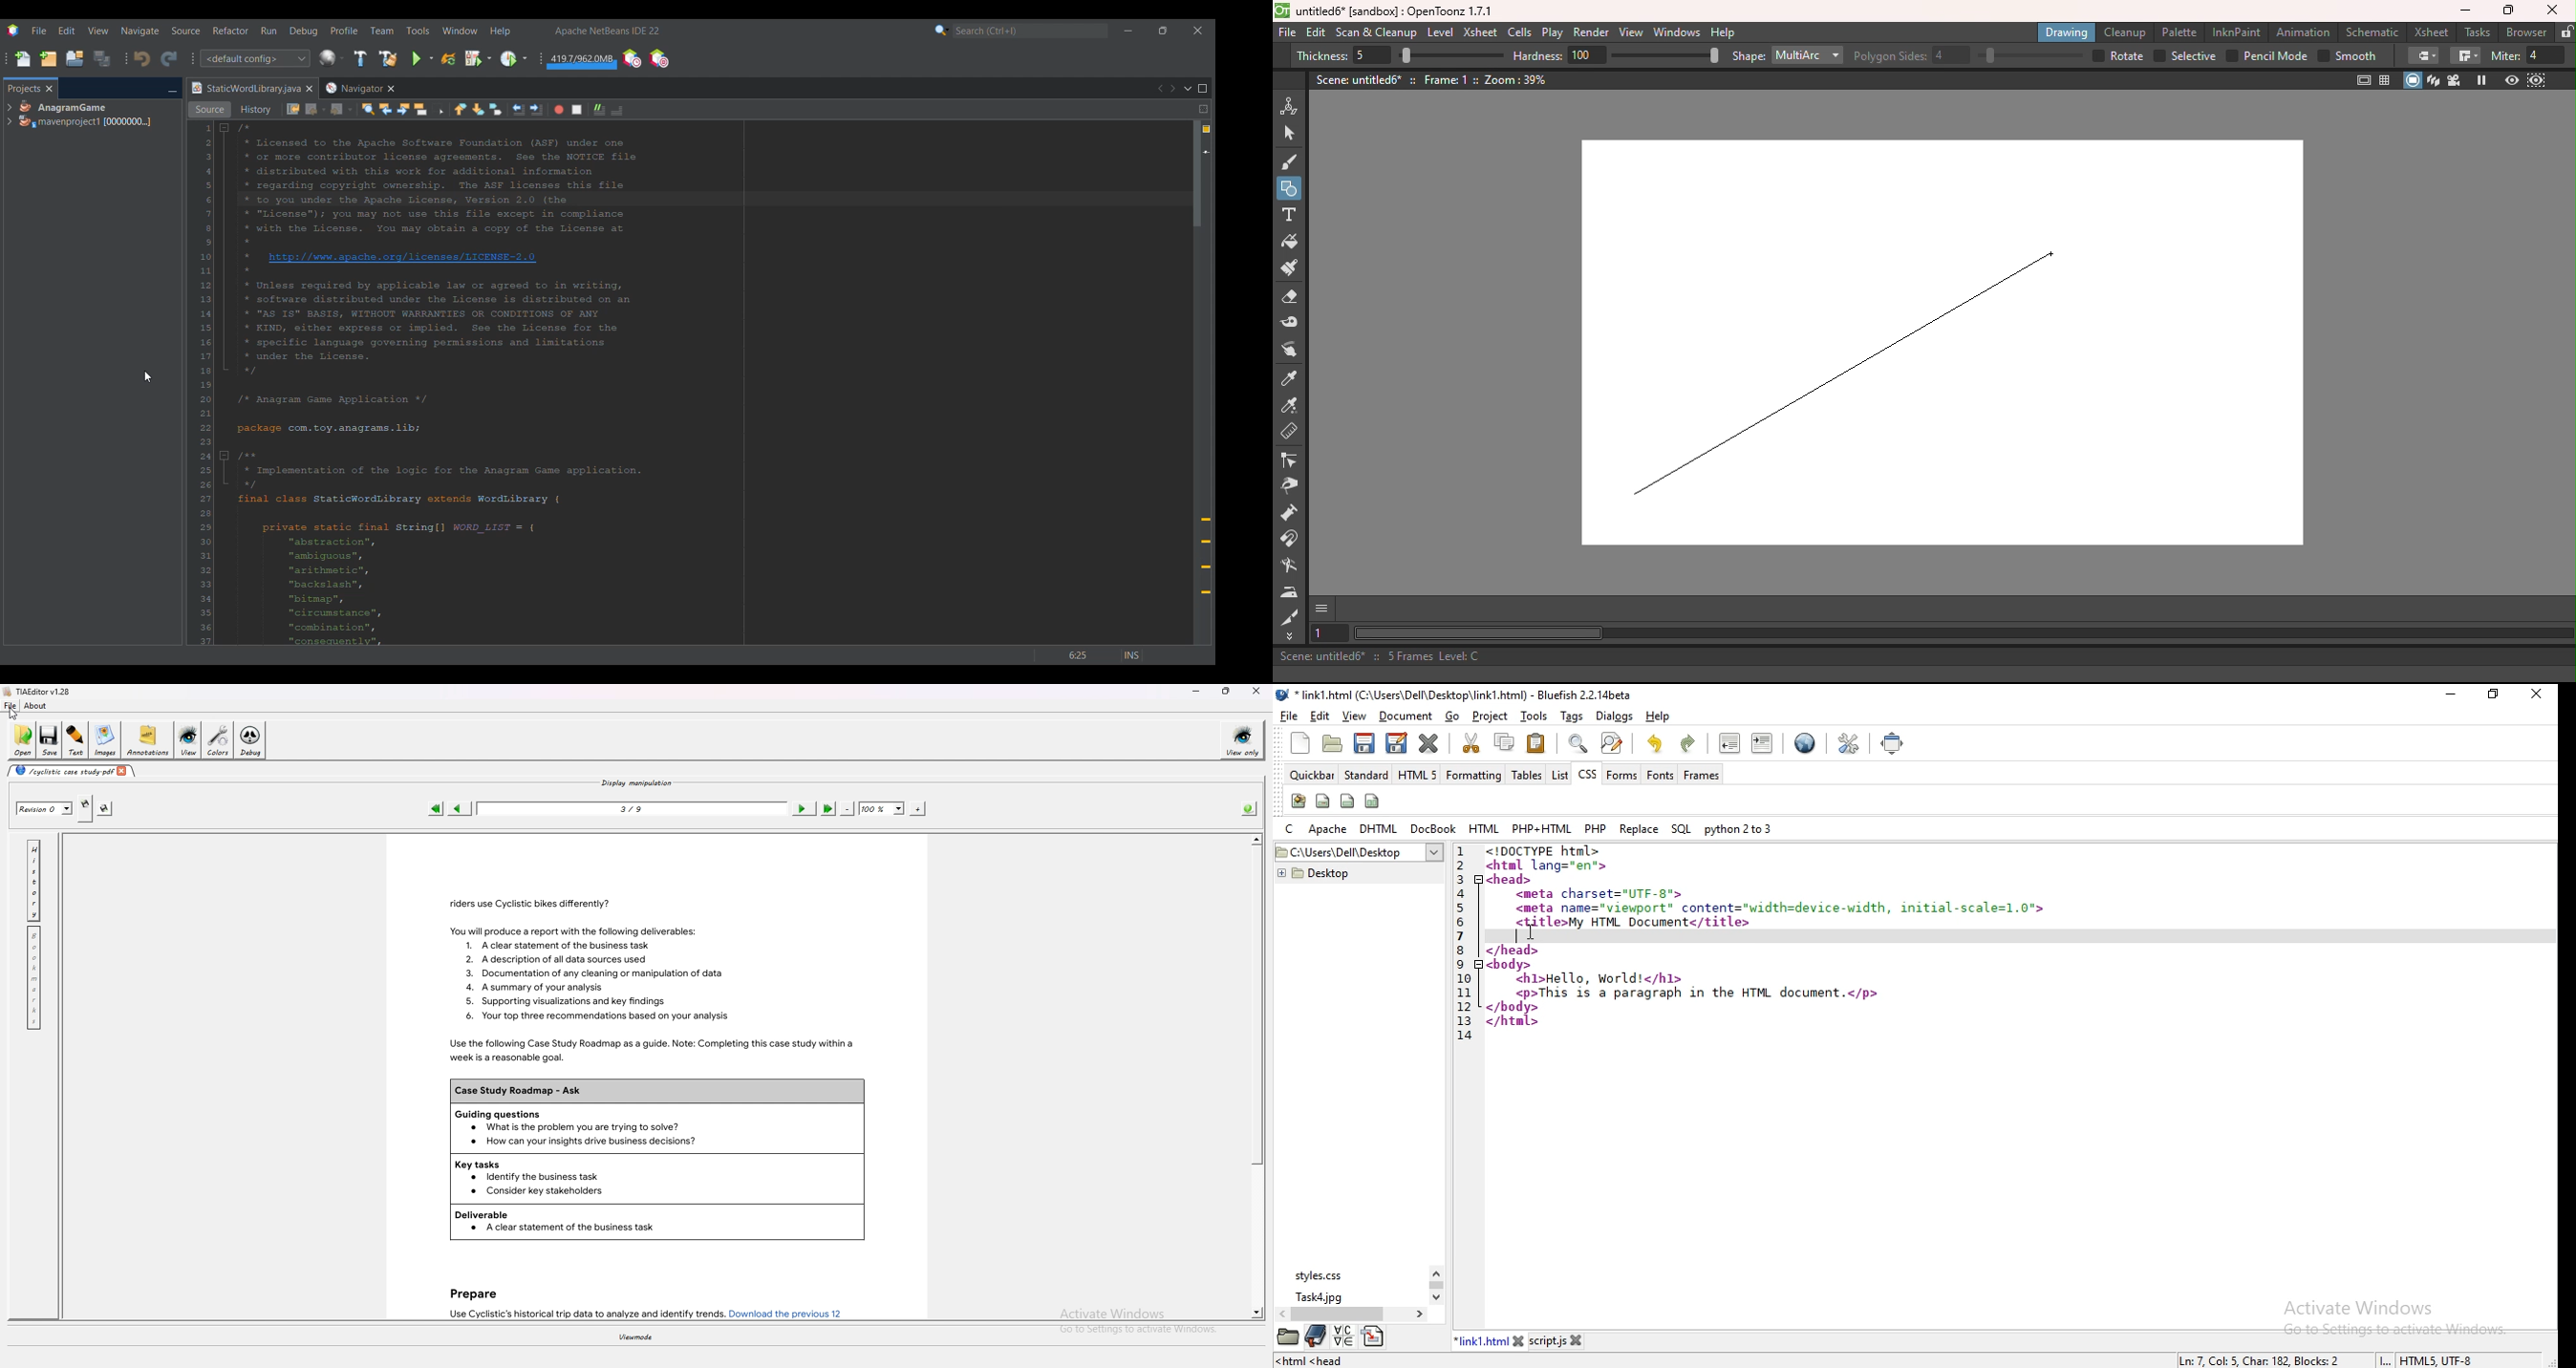  Describe the element at coordinates (438, 108) in the screenshot. I see `Toggle rectangular selection` at that location.